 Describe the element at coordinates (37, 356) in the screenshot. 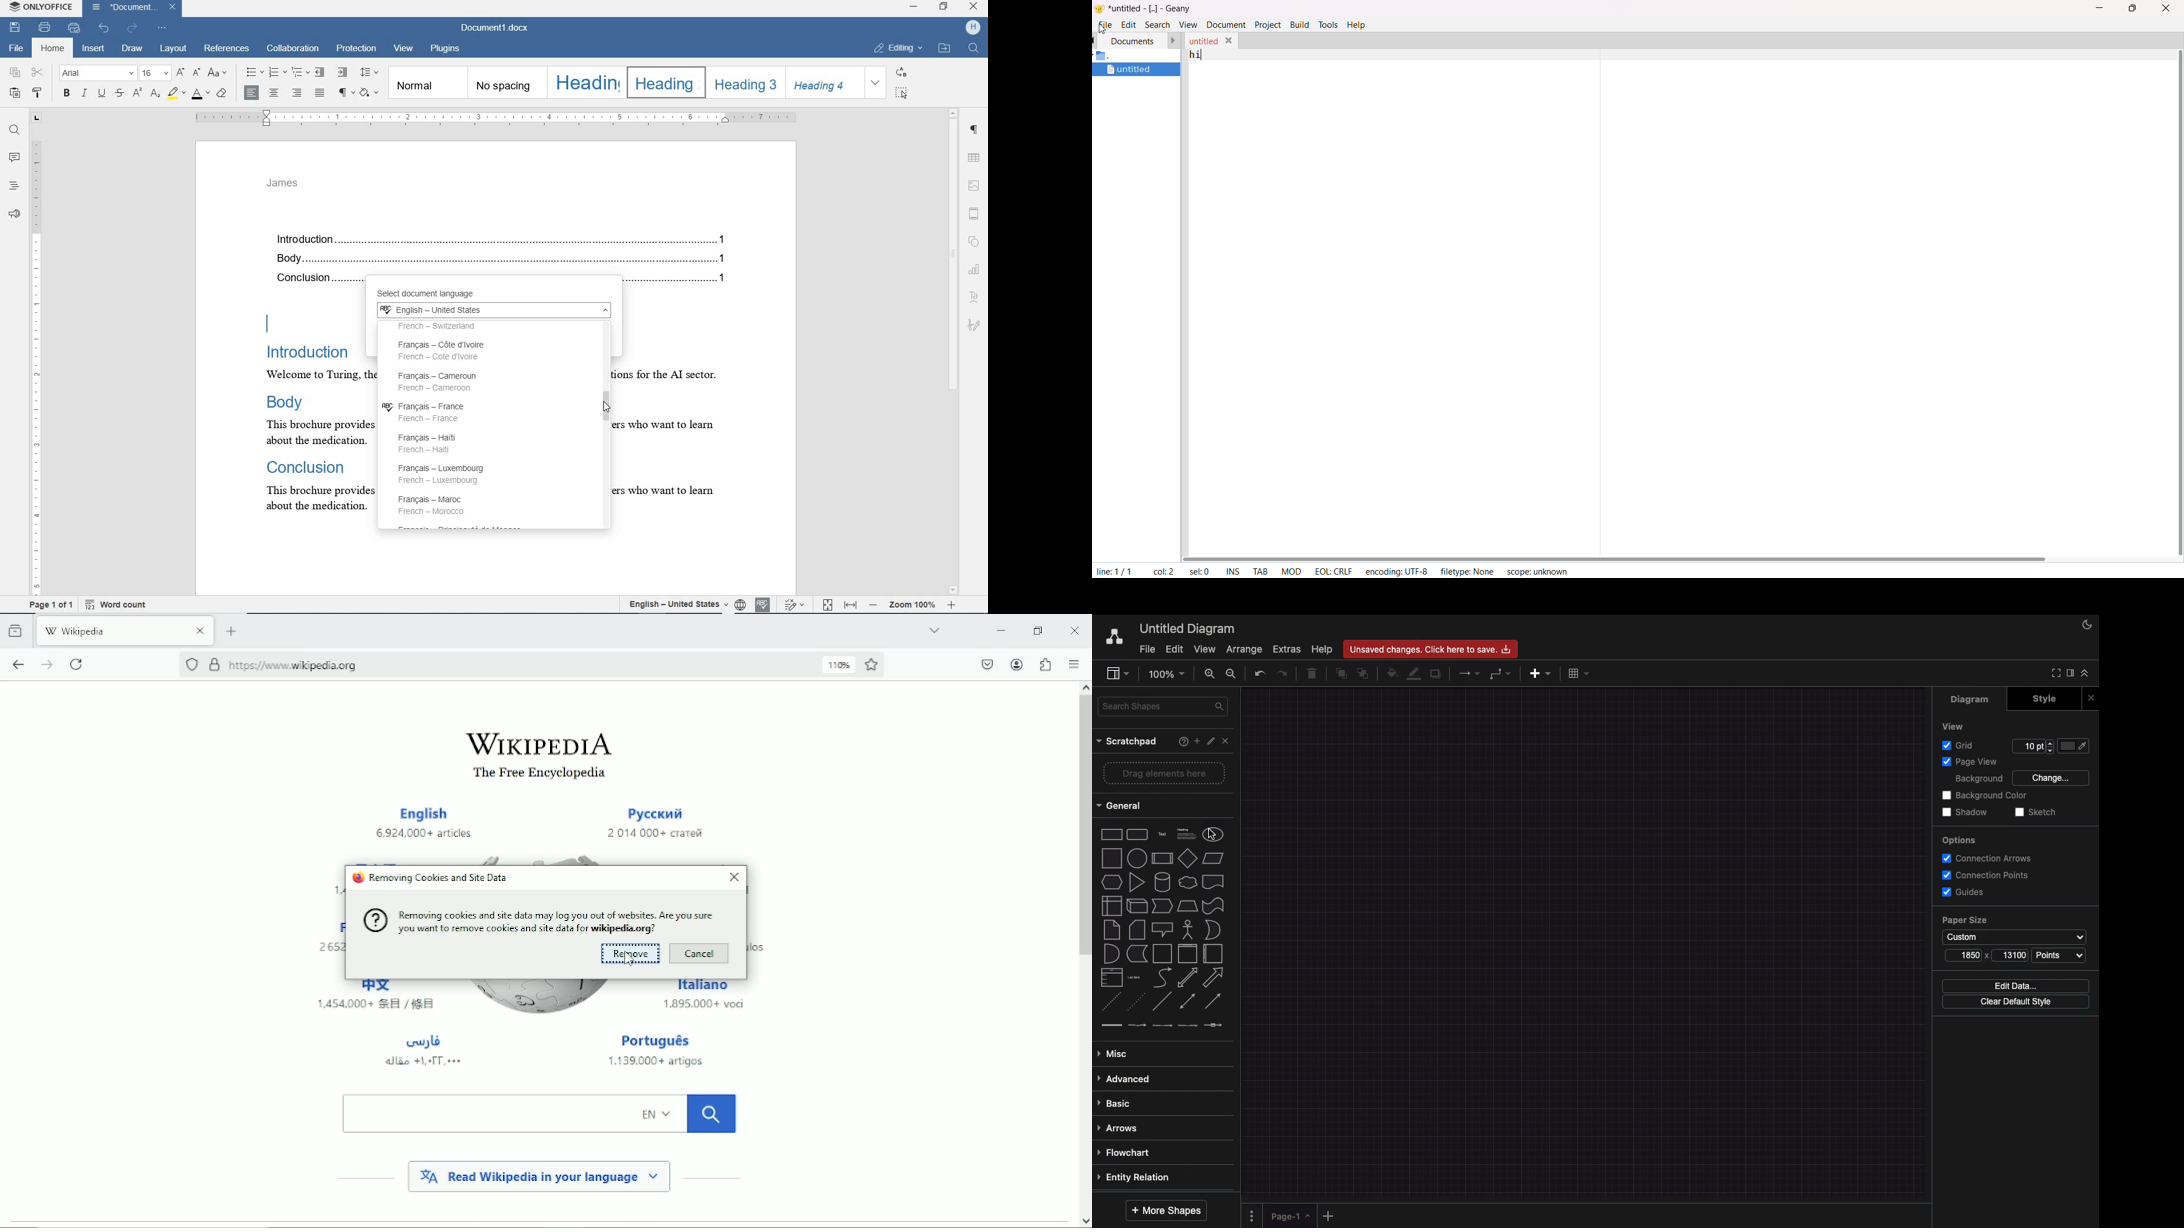

I see `ruler` at that location.